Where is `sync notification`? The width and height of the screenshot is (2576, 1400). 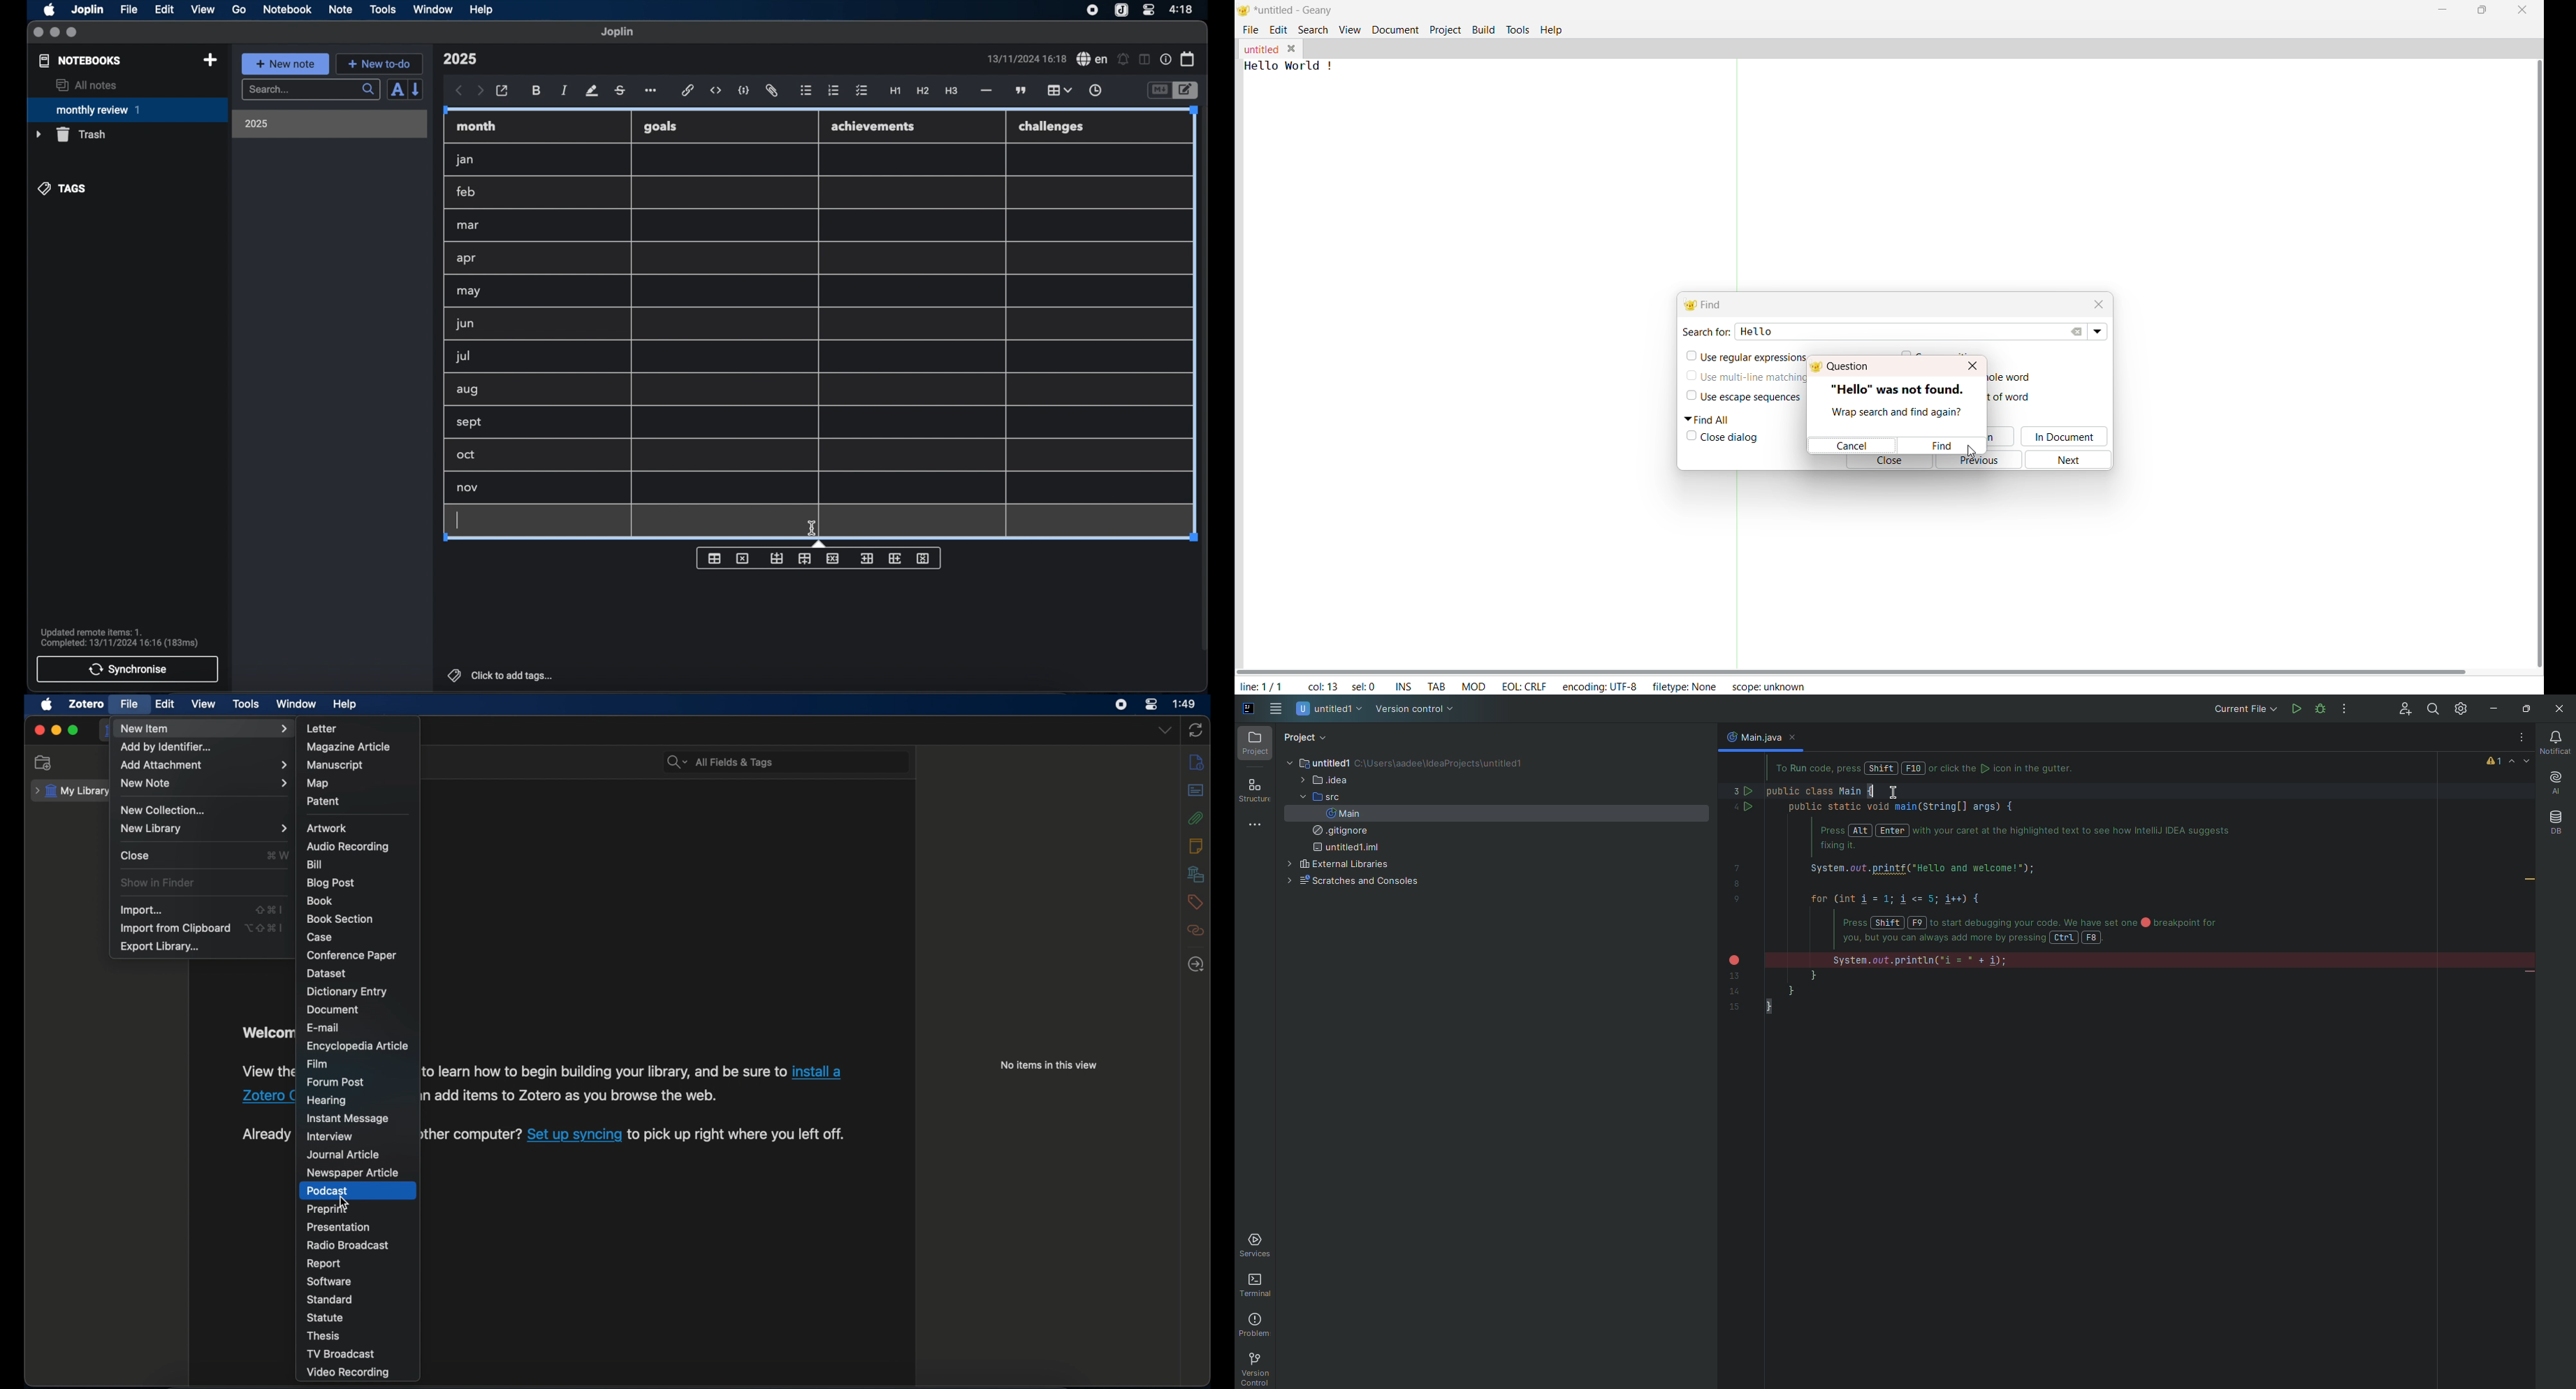
sync notification is located at coordinates (120, 638).